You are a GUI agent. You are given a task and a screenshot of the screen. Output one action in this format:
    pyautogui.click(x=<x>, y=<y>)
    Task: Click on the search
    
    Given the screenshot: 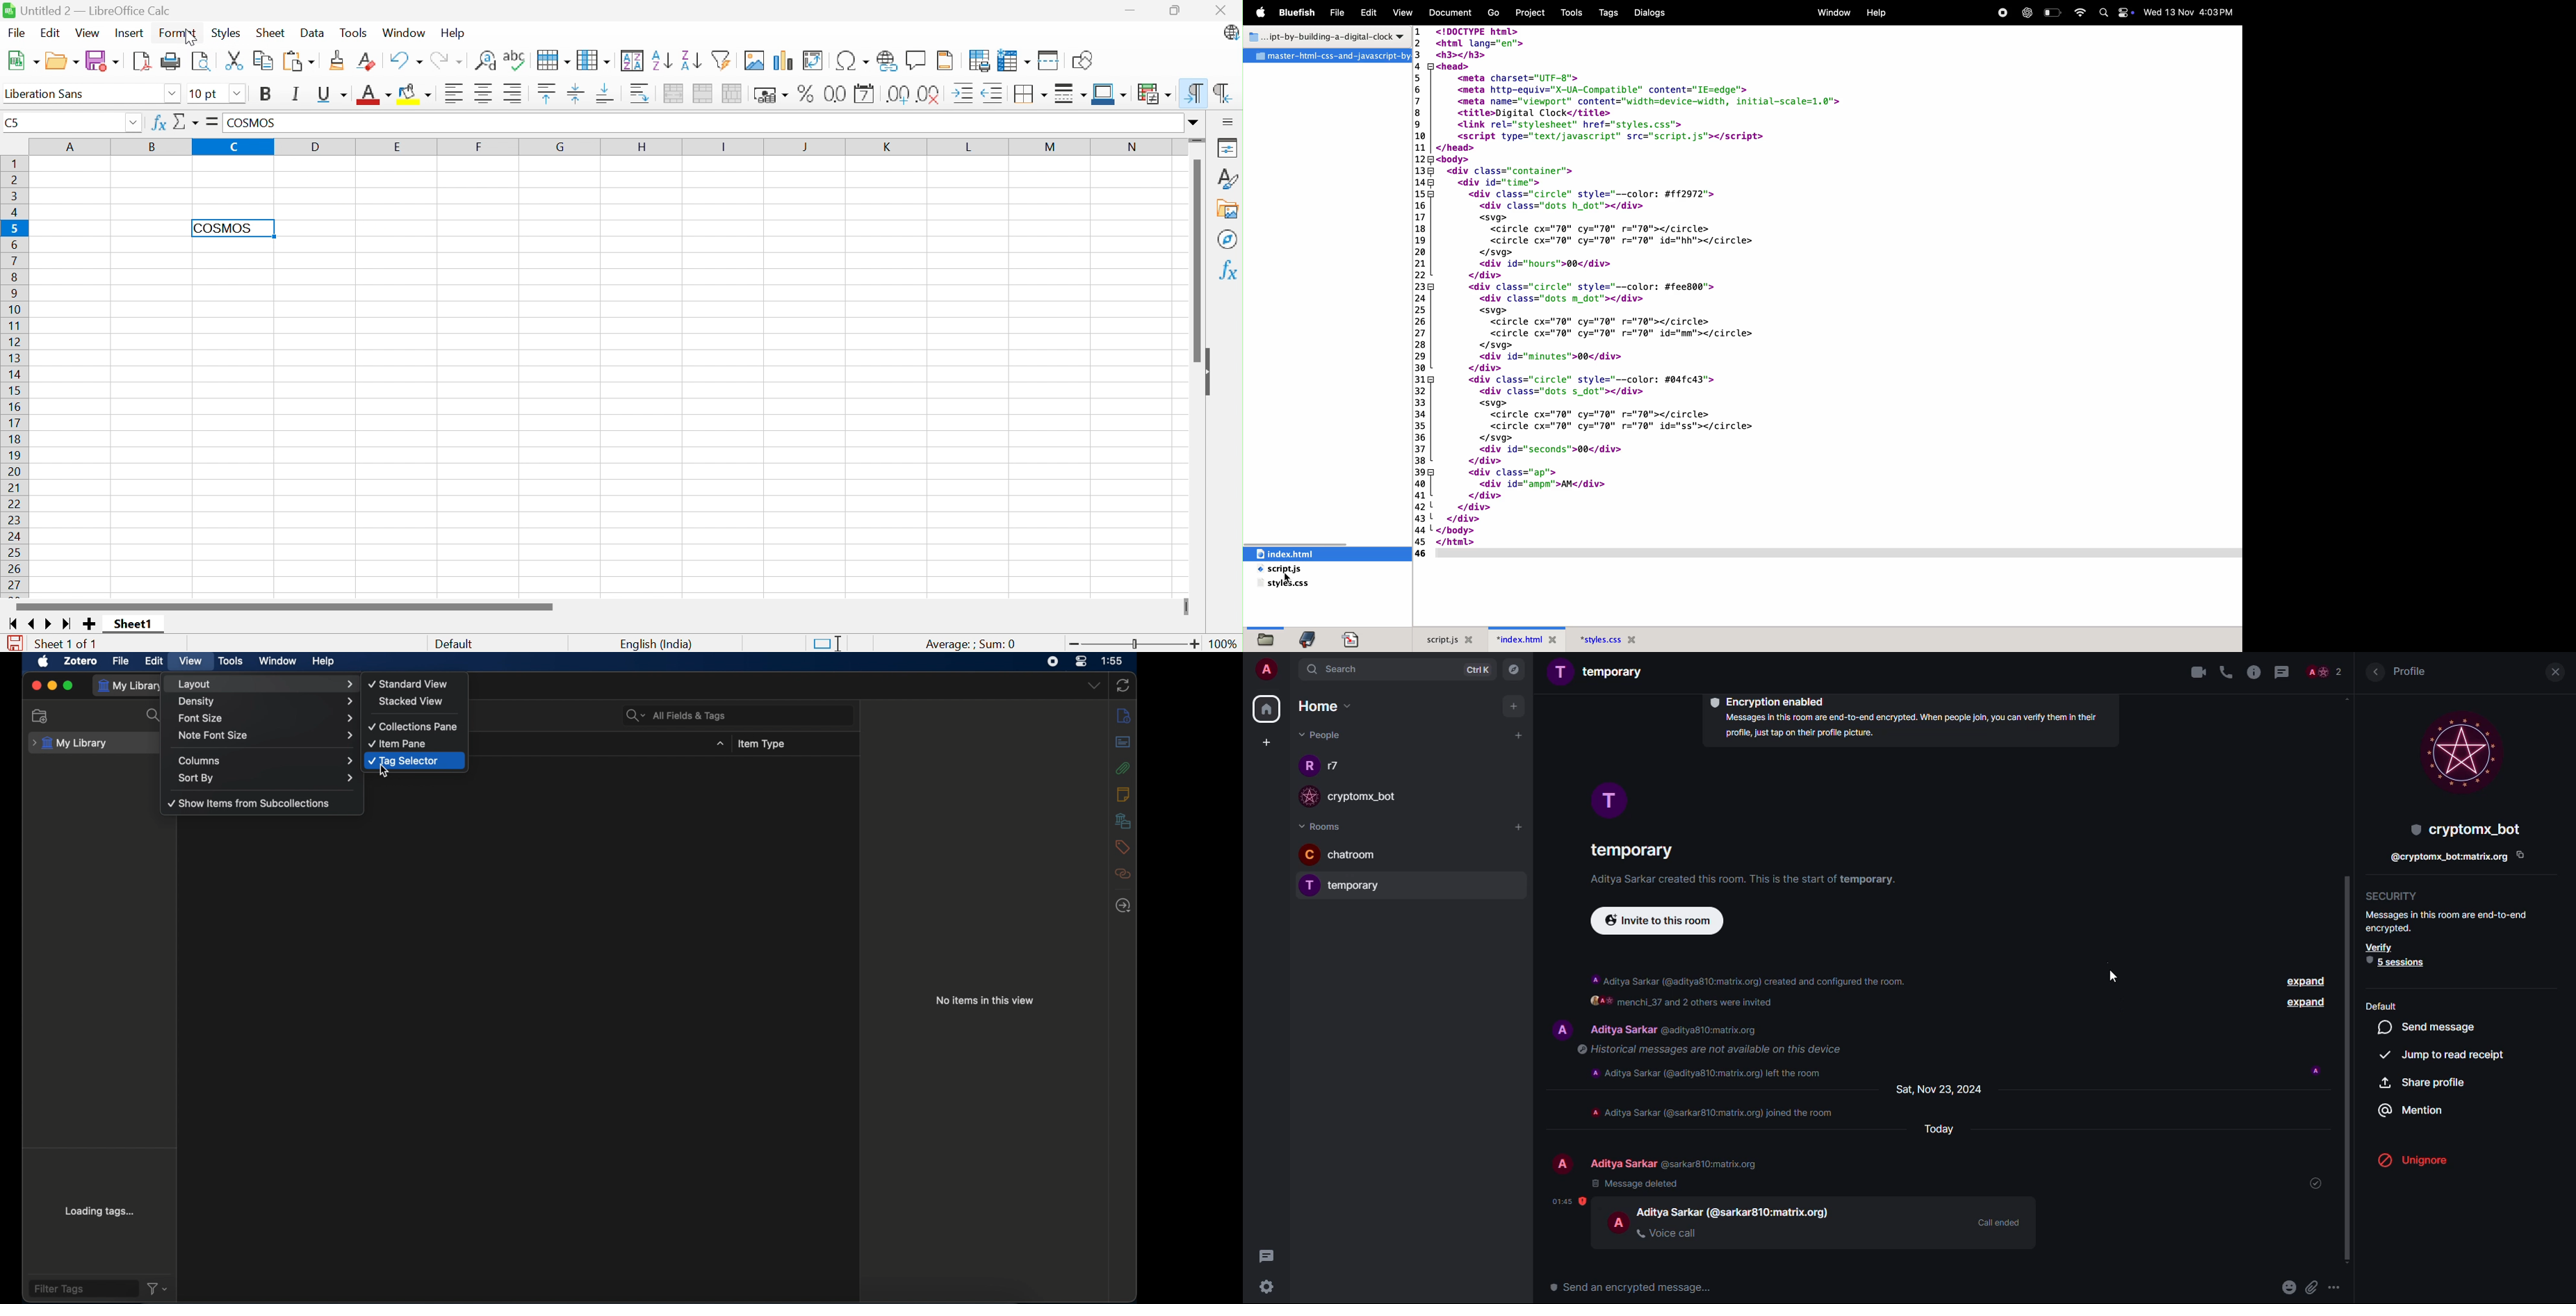 What is the action you would take?
    pyautogui.click(x=1337, y=672)
    